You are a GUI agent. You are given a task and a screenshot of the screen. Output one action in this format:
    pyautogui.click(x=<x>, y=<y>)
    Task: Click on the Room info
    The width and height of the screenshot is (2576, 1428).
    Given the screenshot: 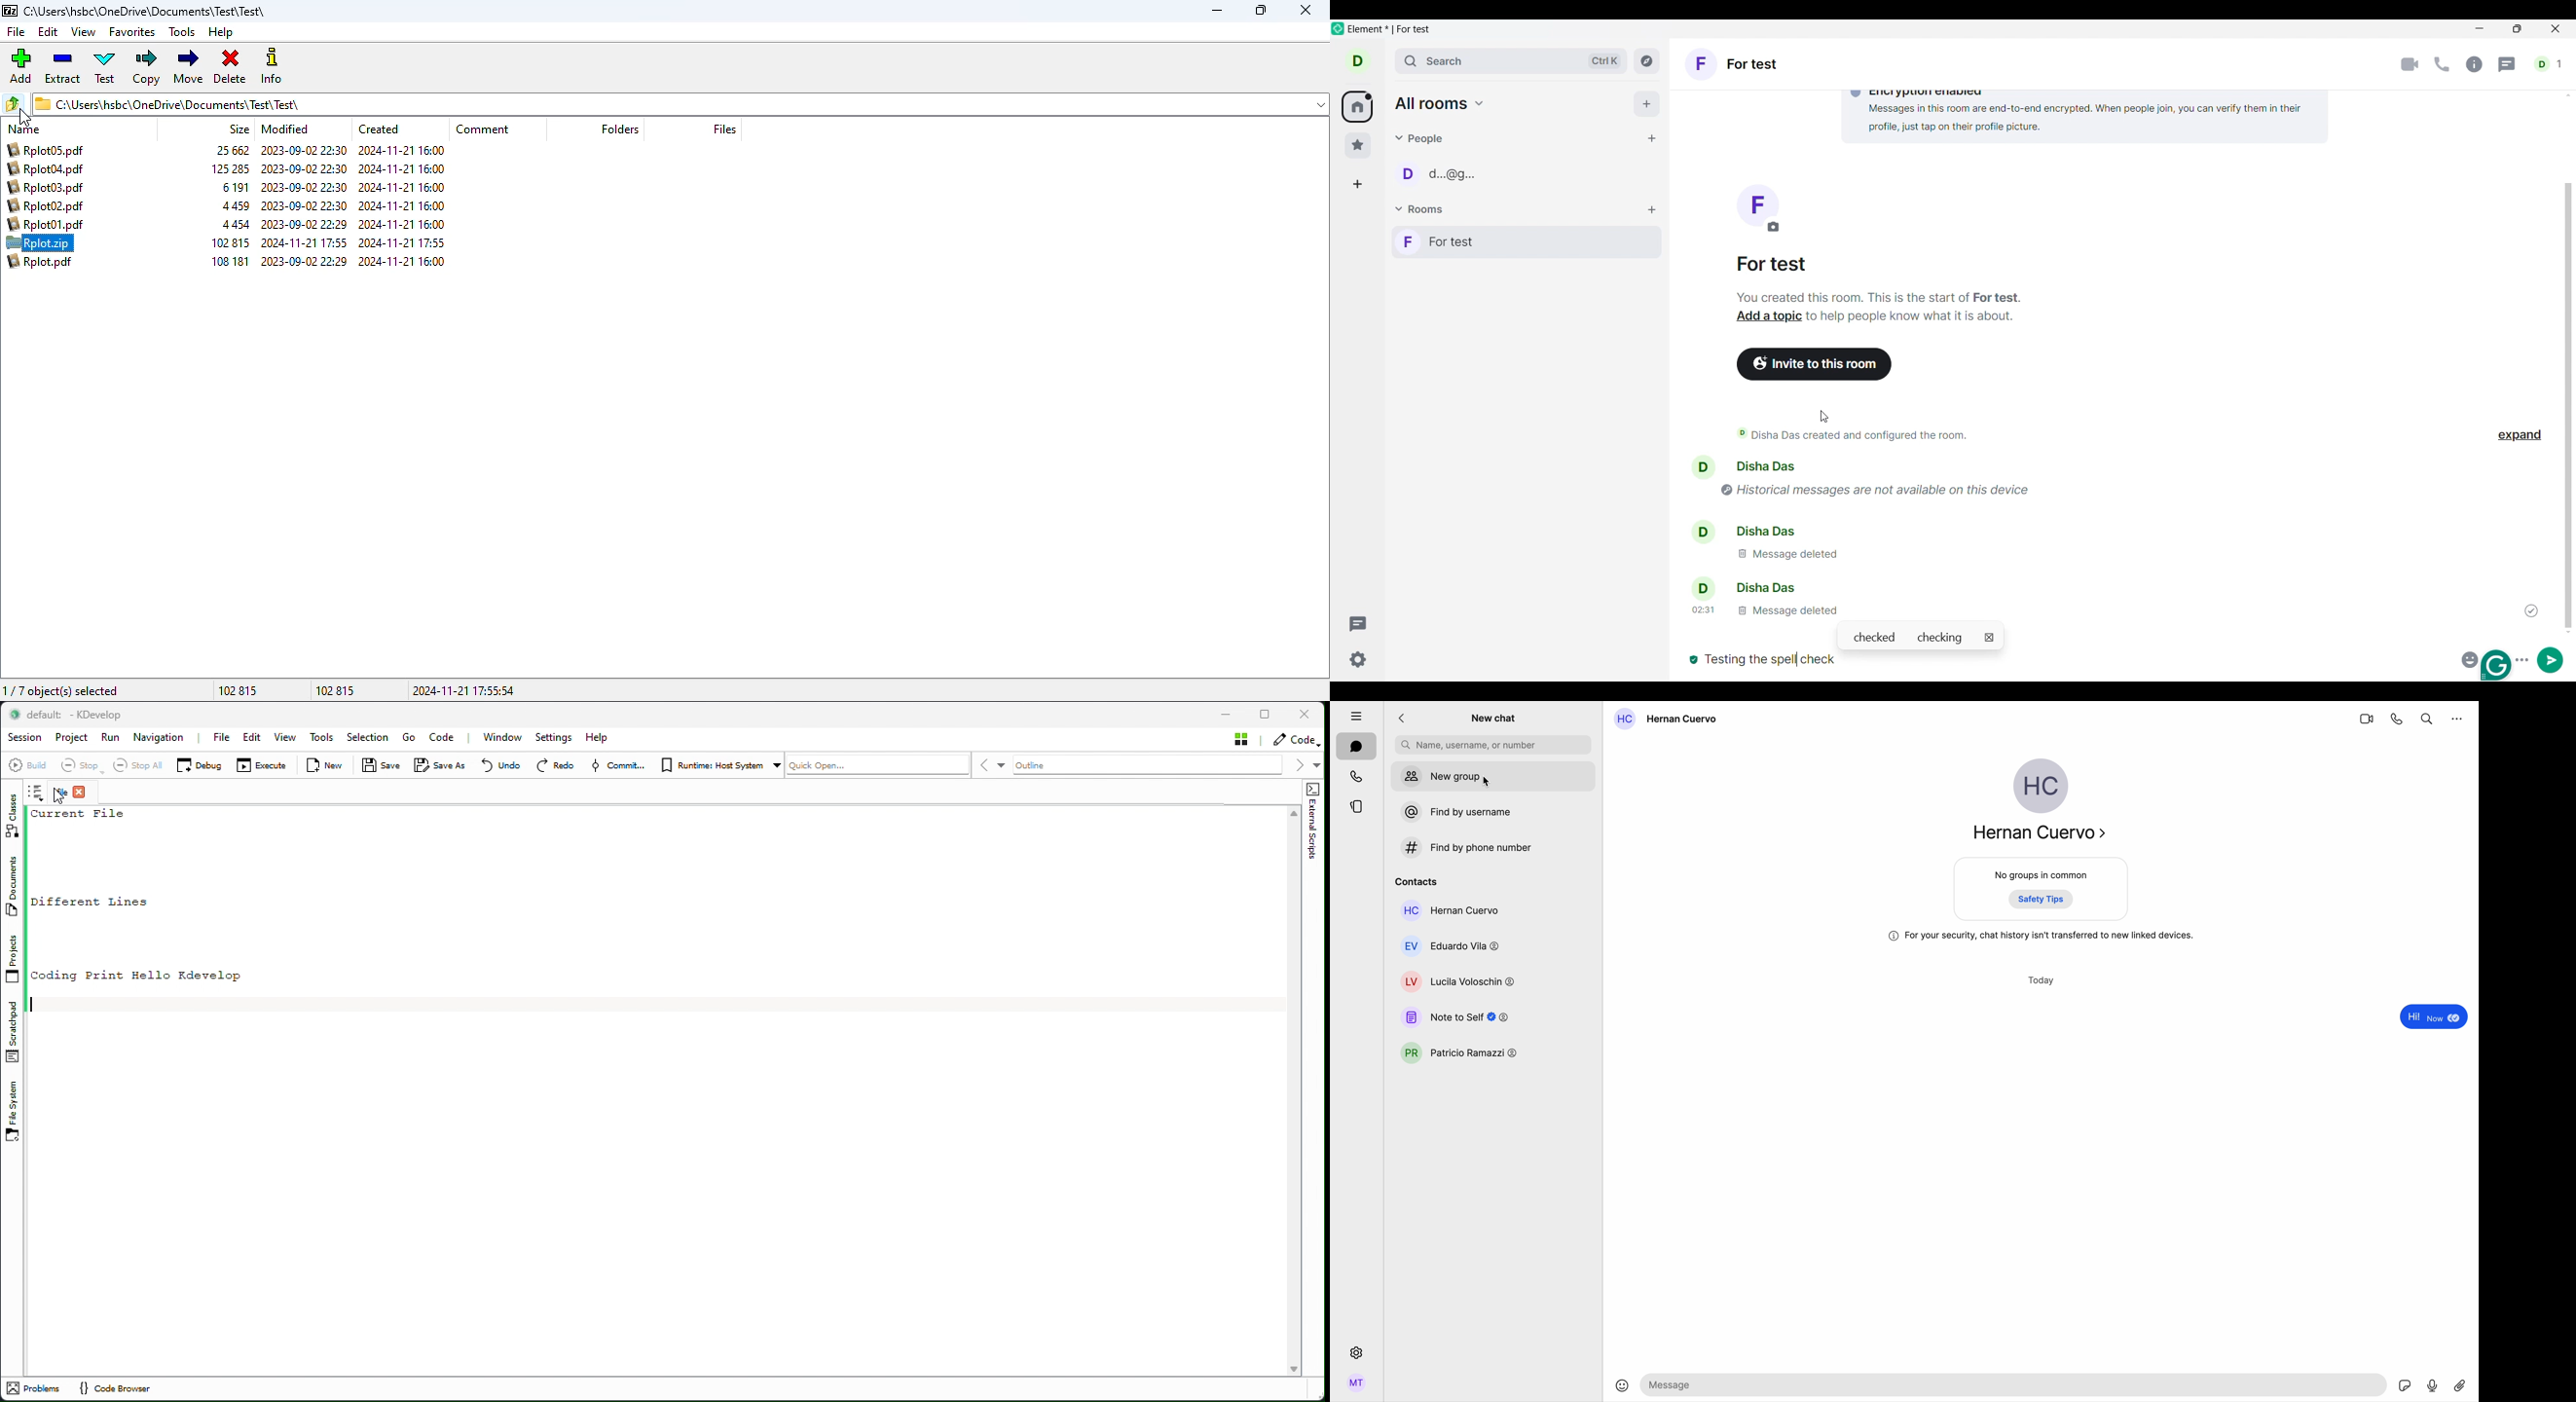 What is the action you would take?
    pyautogui.click(x=2474, y=64)
    